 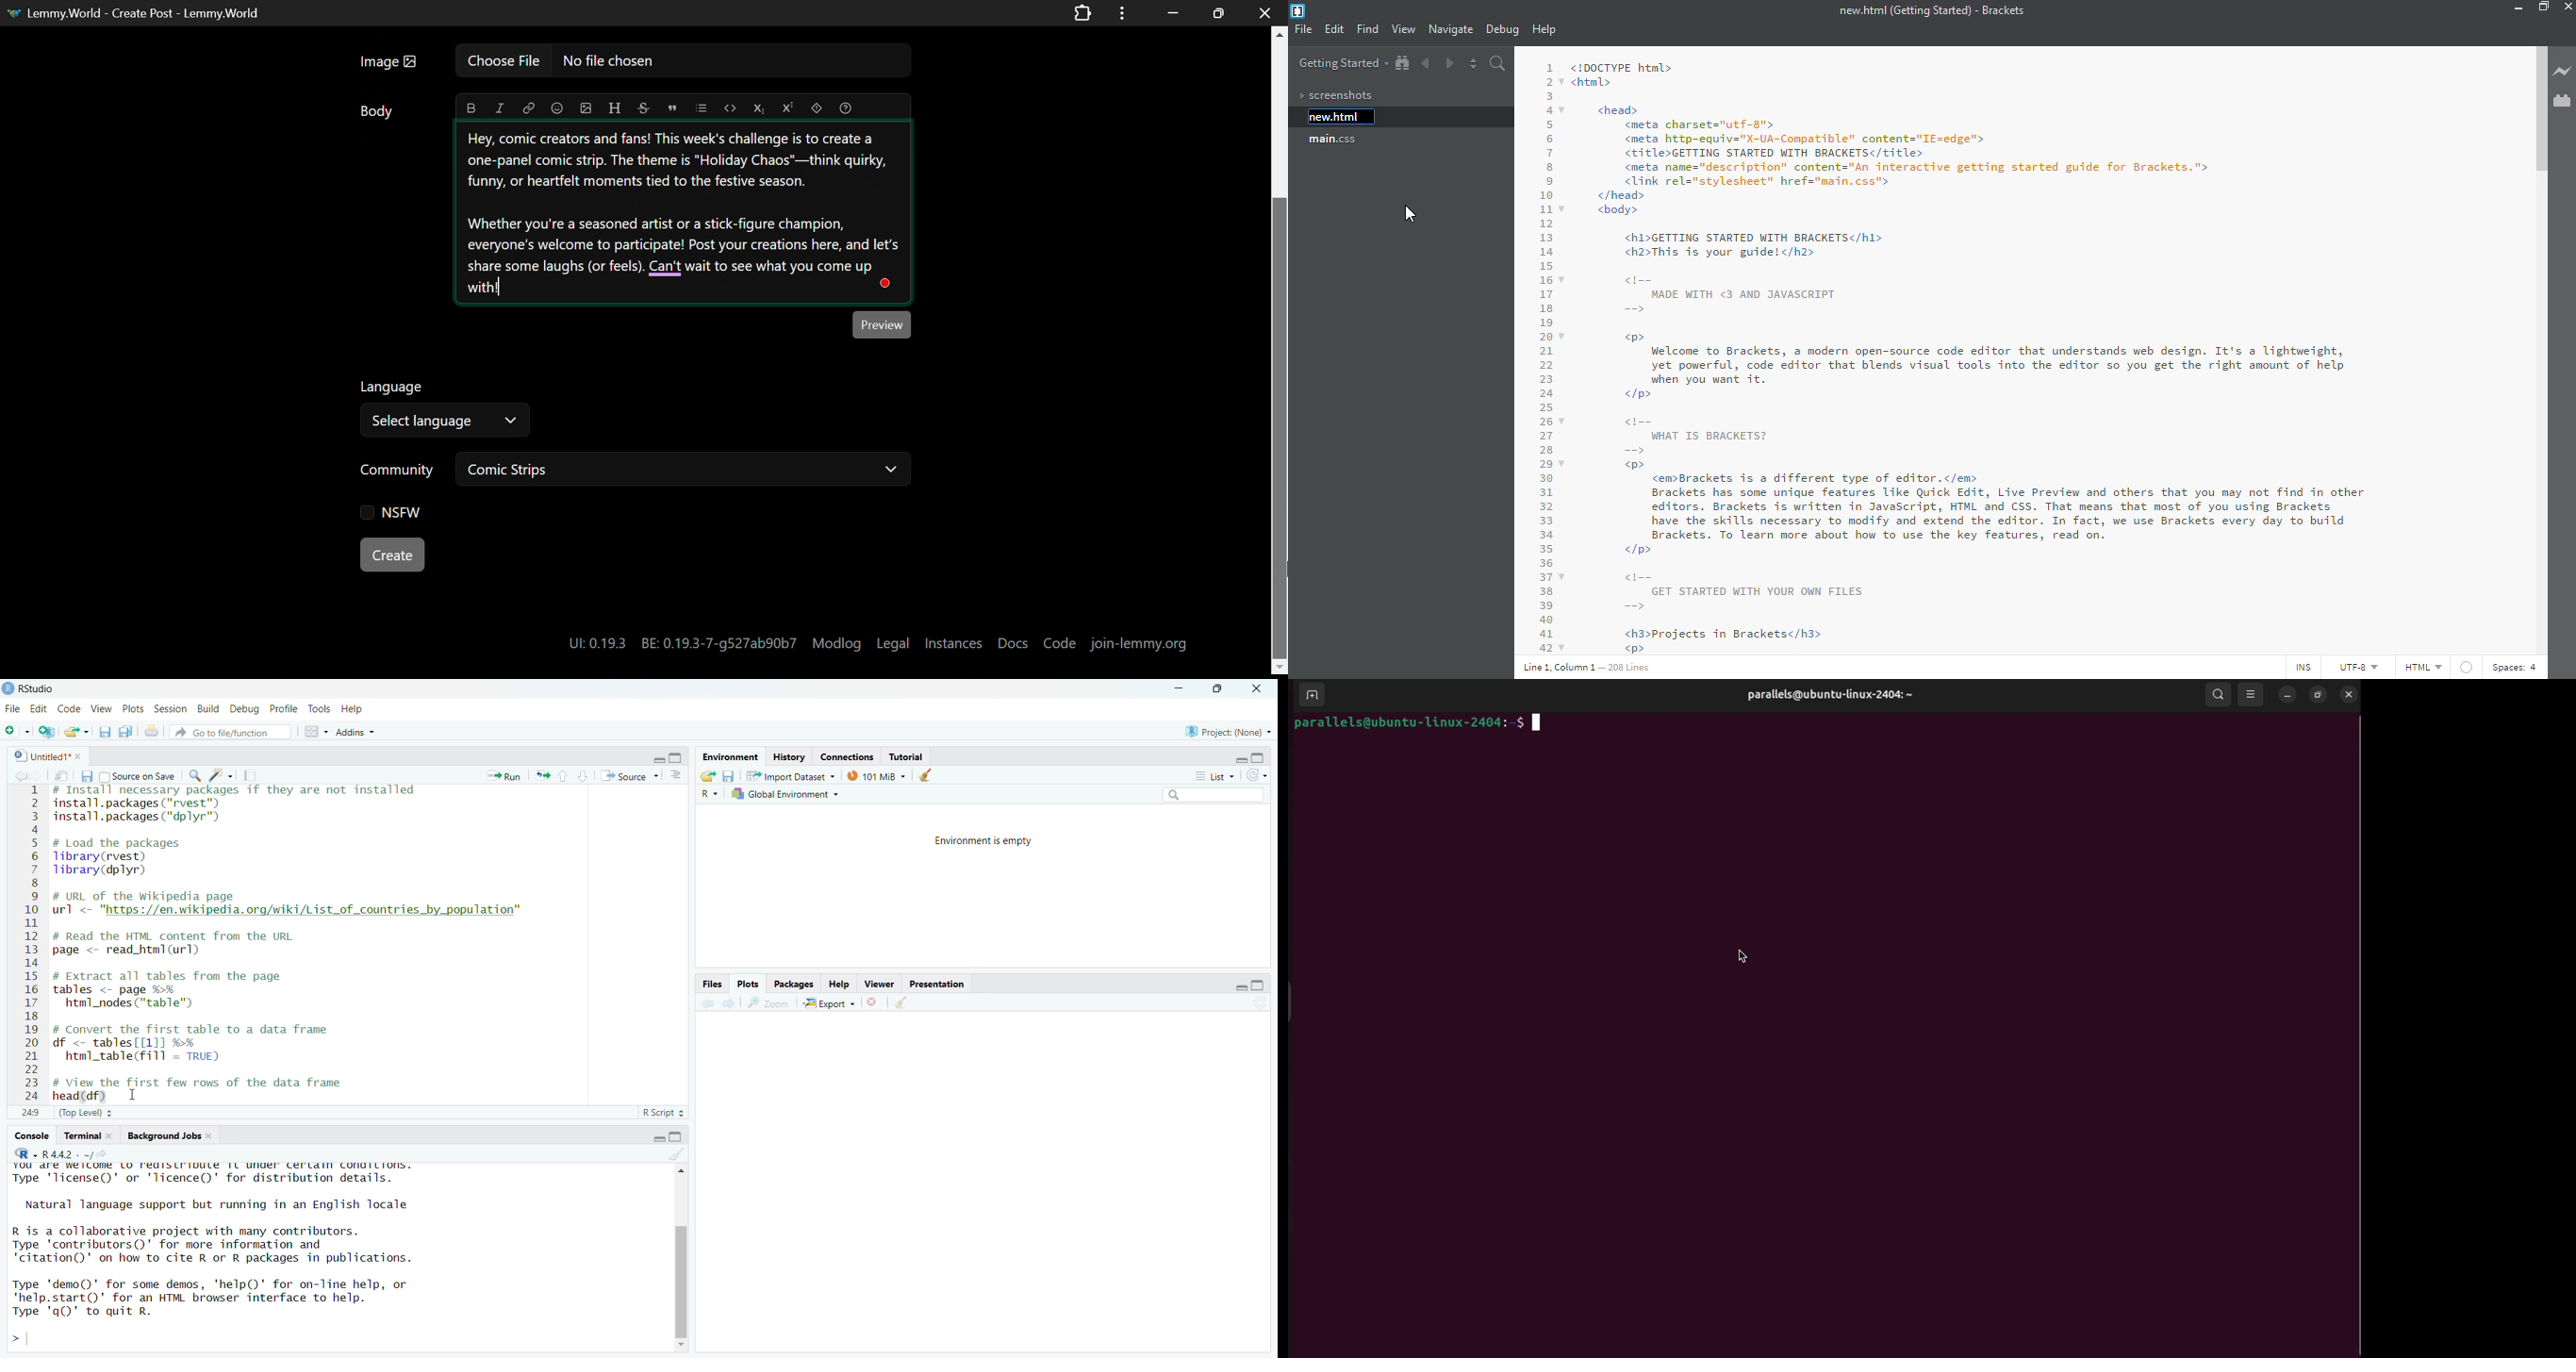 I want to click on # Load the packages library(rvest) library(dplyr), so click(x=127, y=857).